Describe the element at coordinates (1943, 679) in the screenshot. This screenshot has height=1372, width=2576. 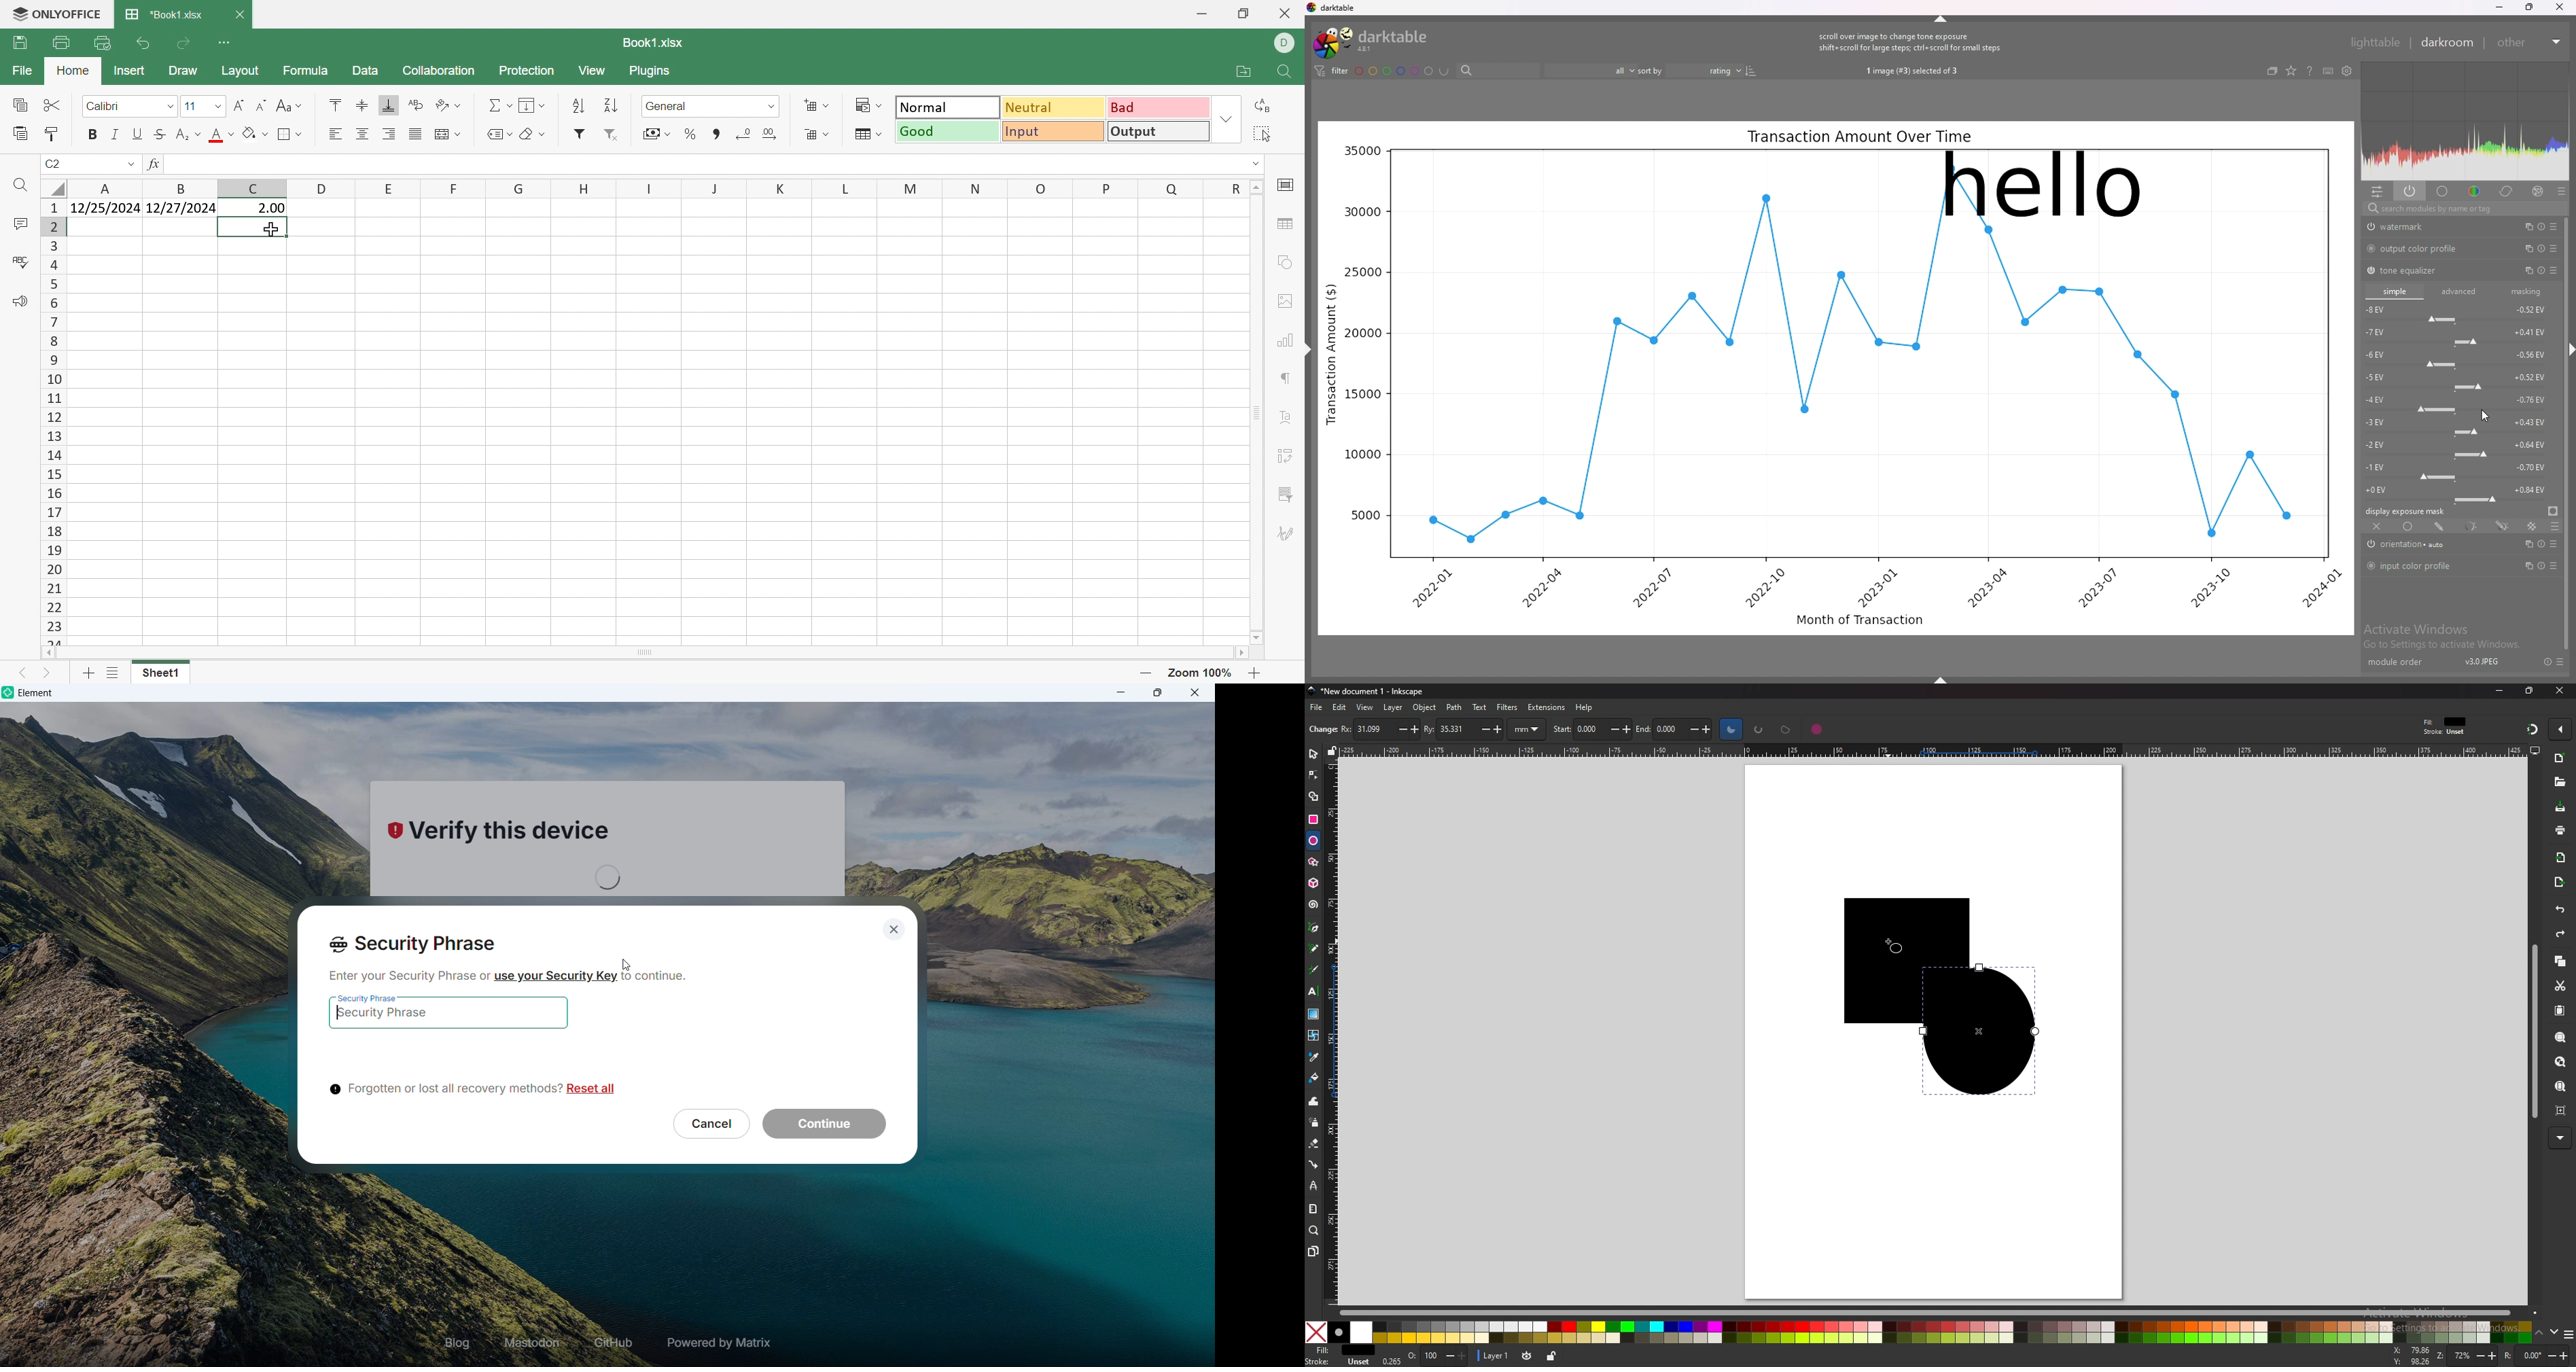
I see `show sidebar` at that location.